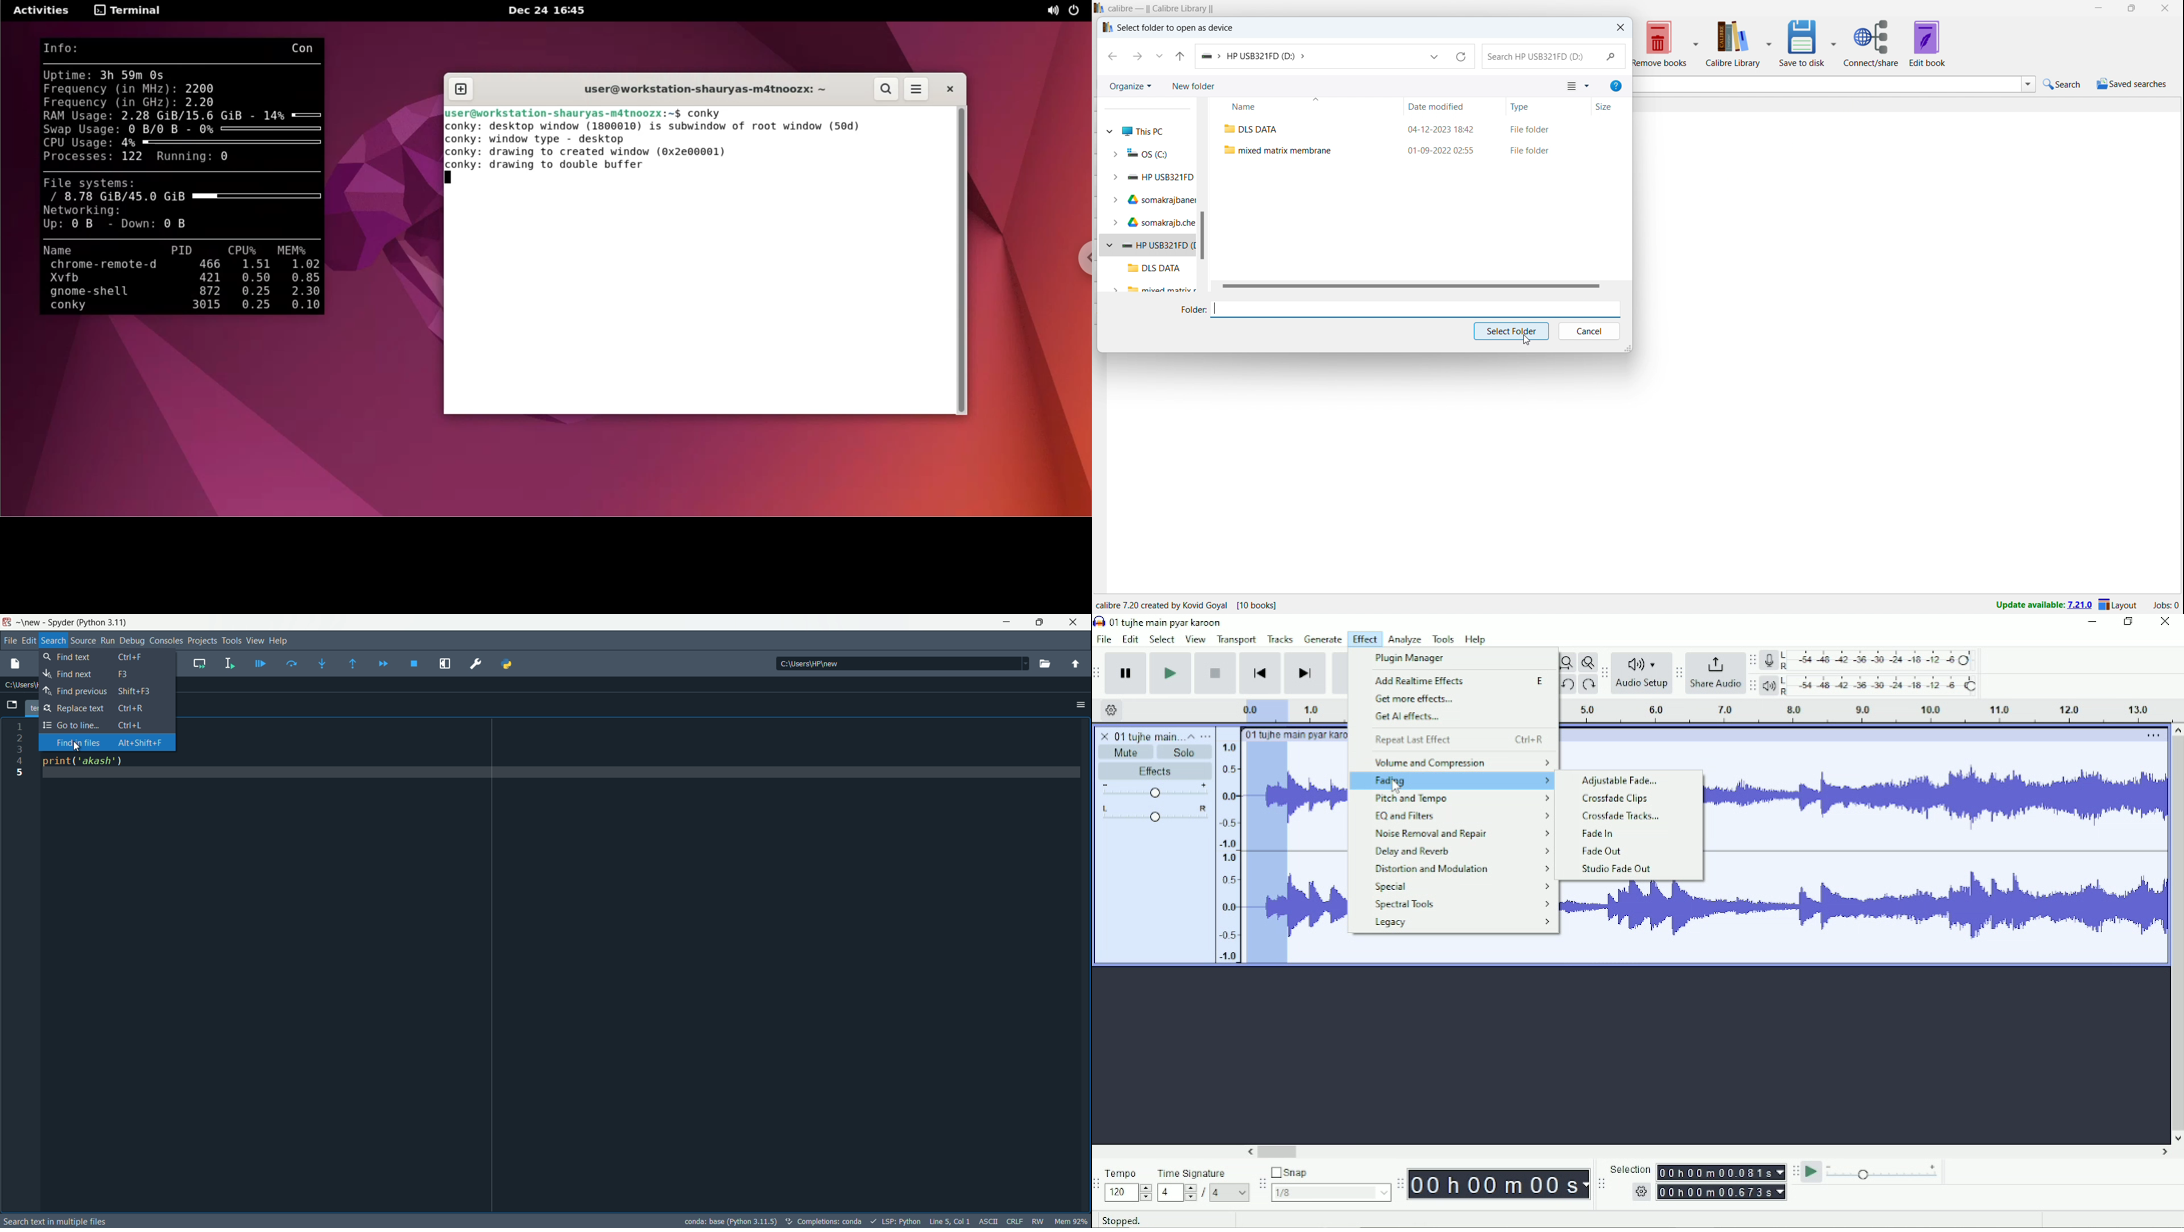  I want to click on ASCII, so click(986, 1221).